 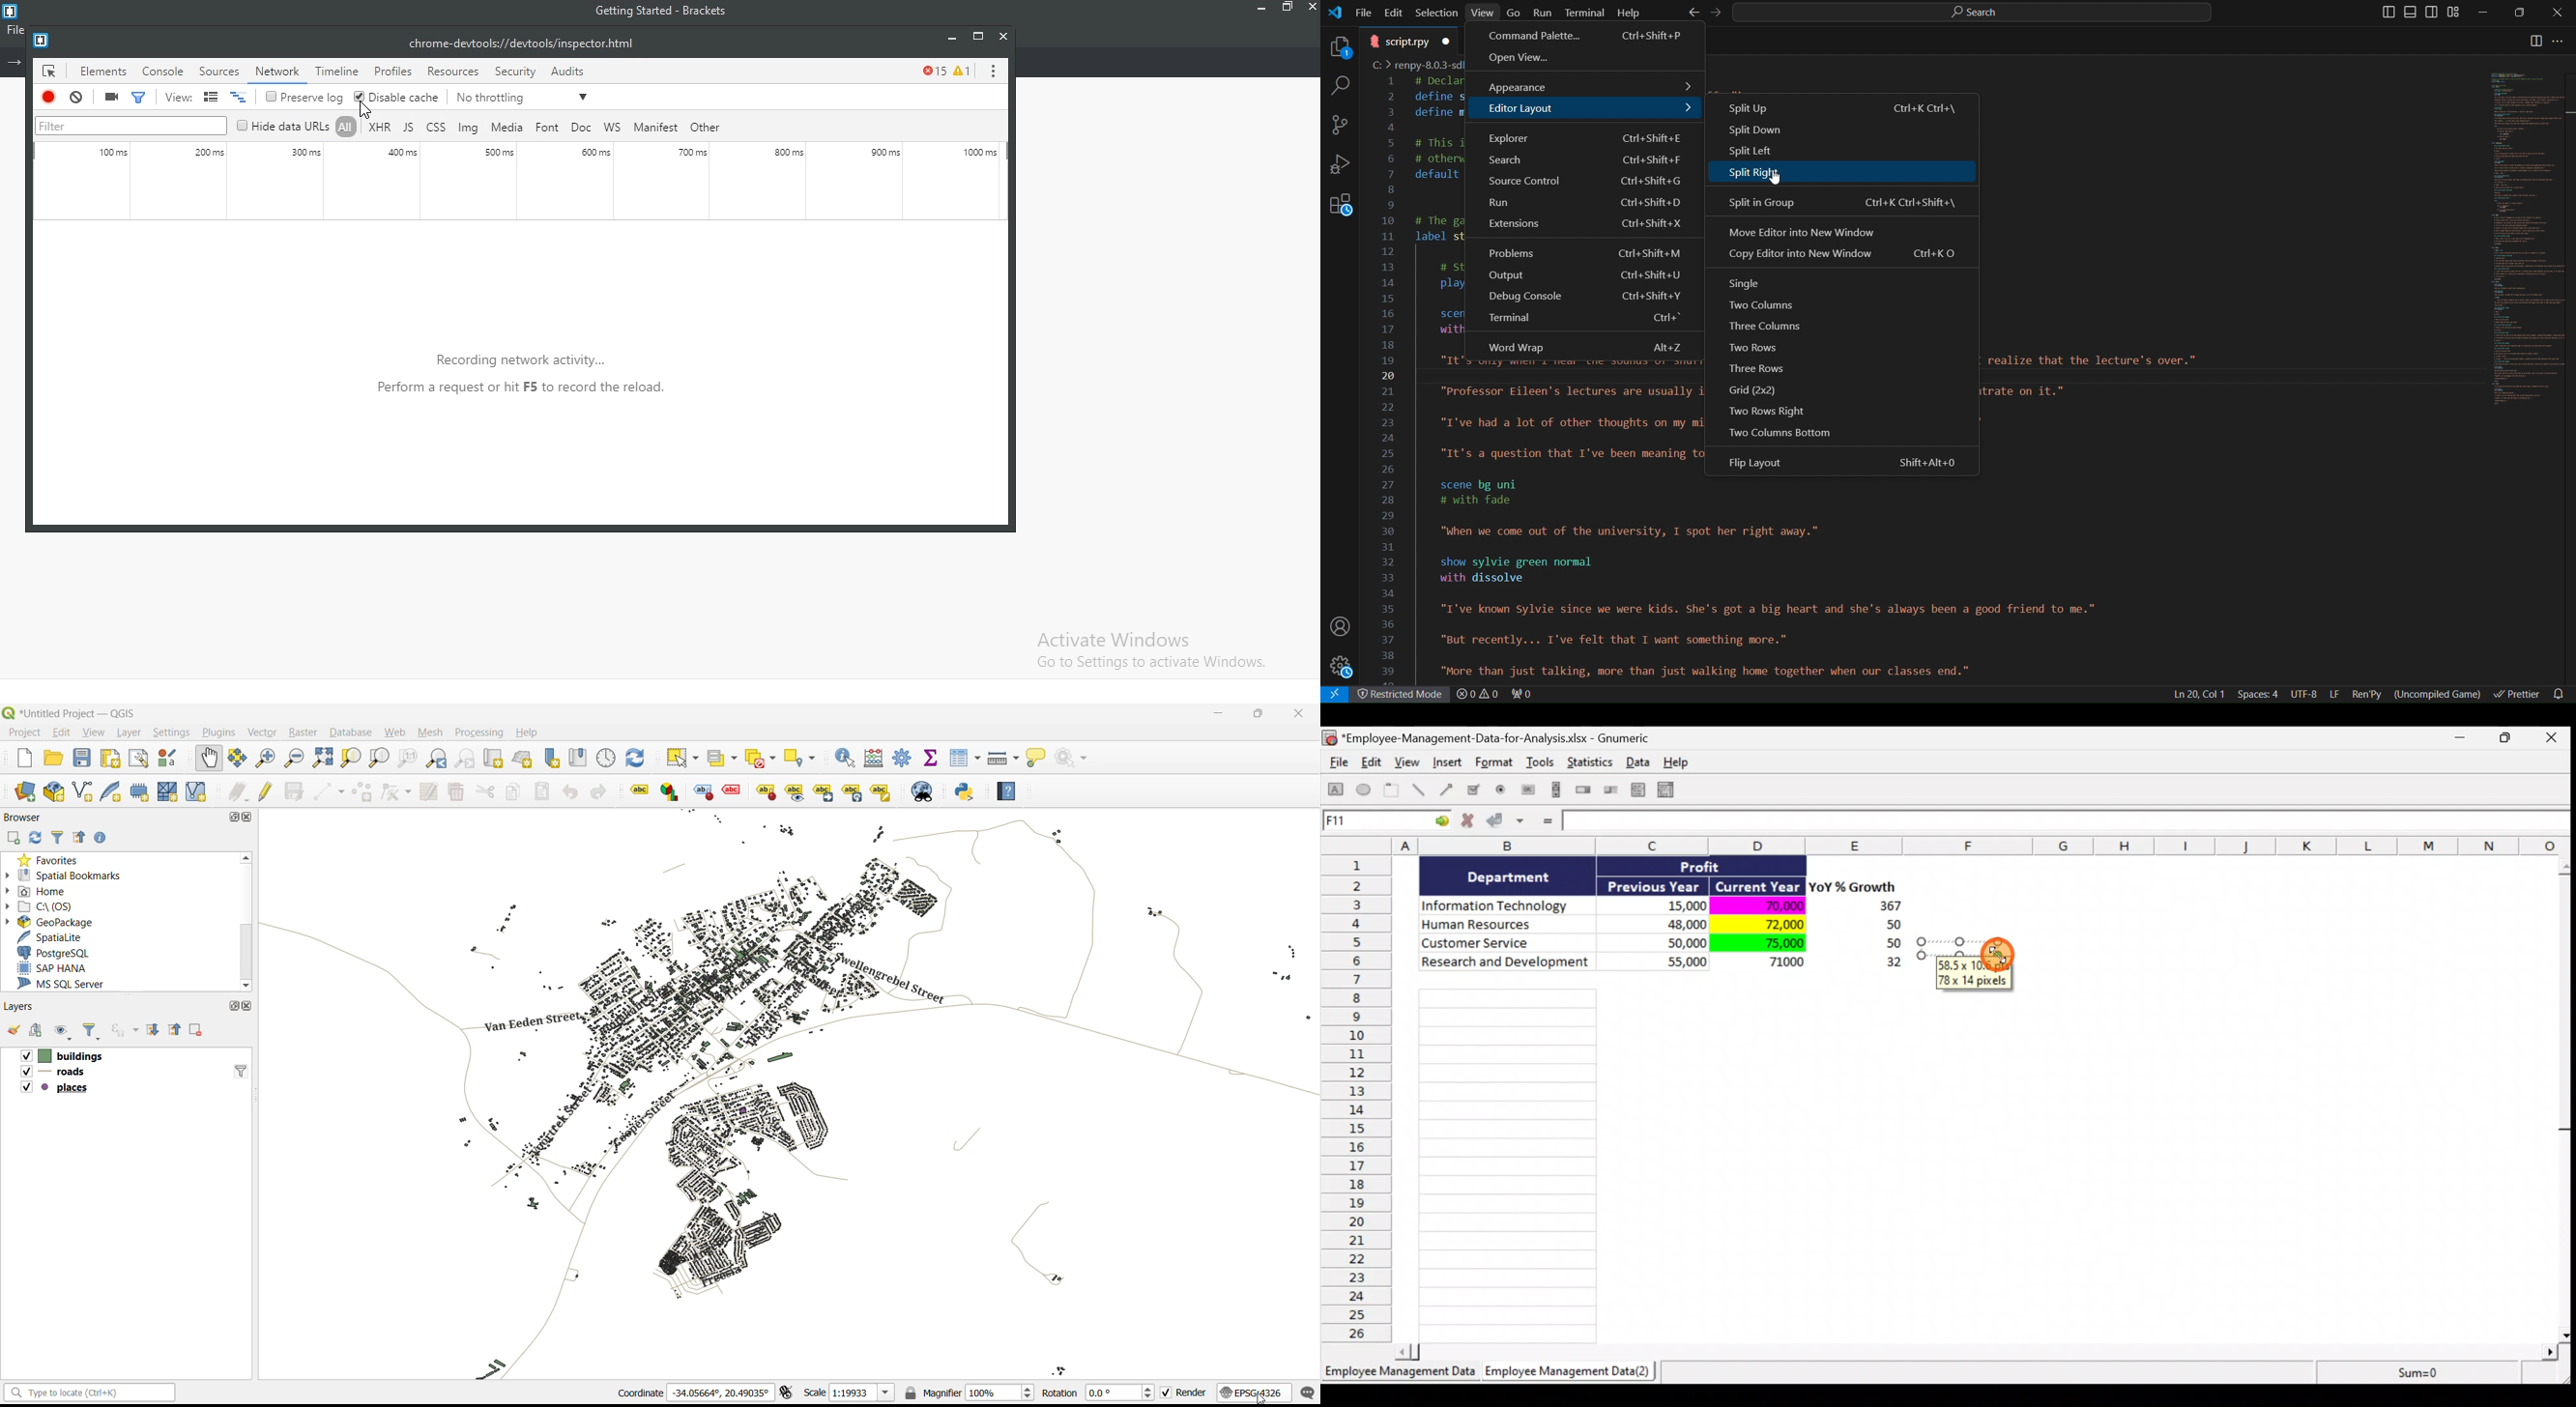 What do you see at coordinates (397, 792) in the screenshot?
I see `vertex tools` at bounding box center [397, 792].